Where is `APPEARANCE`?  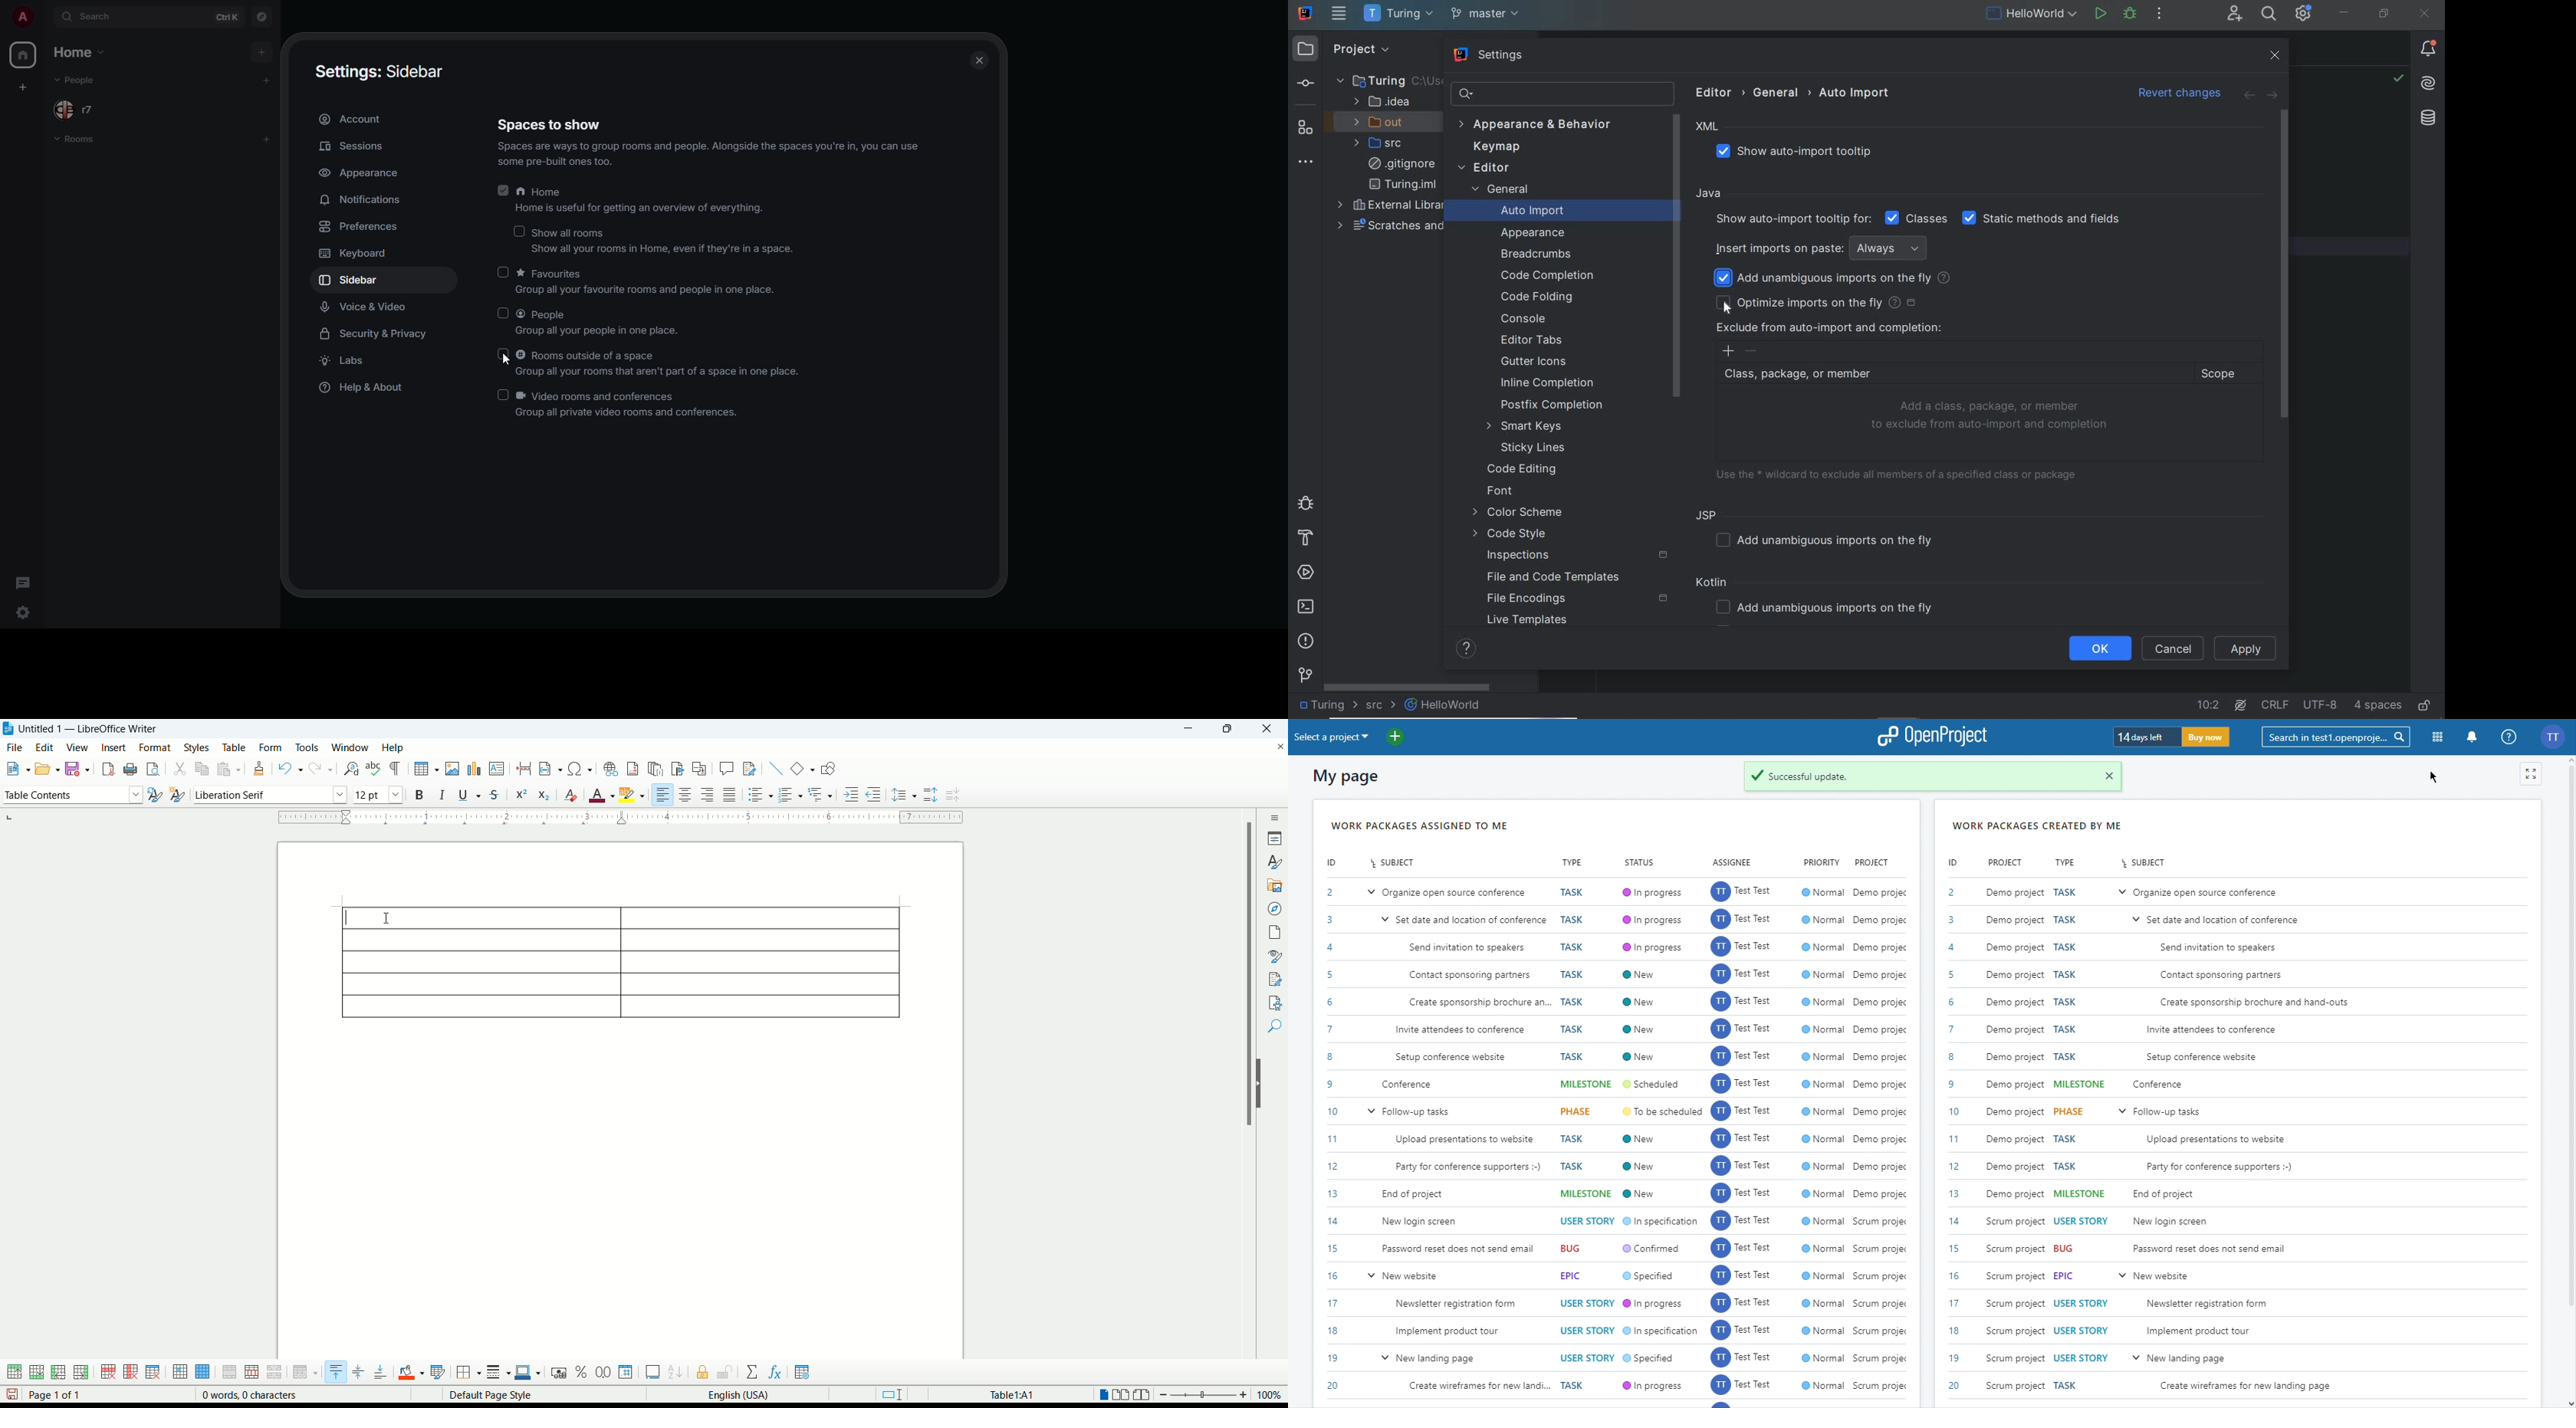 APPEARANCE is located at coordinates (1534, 233).